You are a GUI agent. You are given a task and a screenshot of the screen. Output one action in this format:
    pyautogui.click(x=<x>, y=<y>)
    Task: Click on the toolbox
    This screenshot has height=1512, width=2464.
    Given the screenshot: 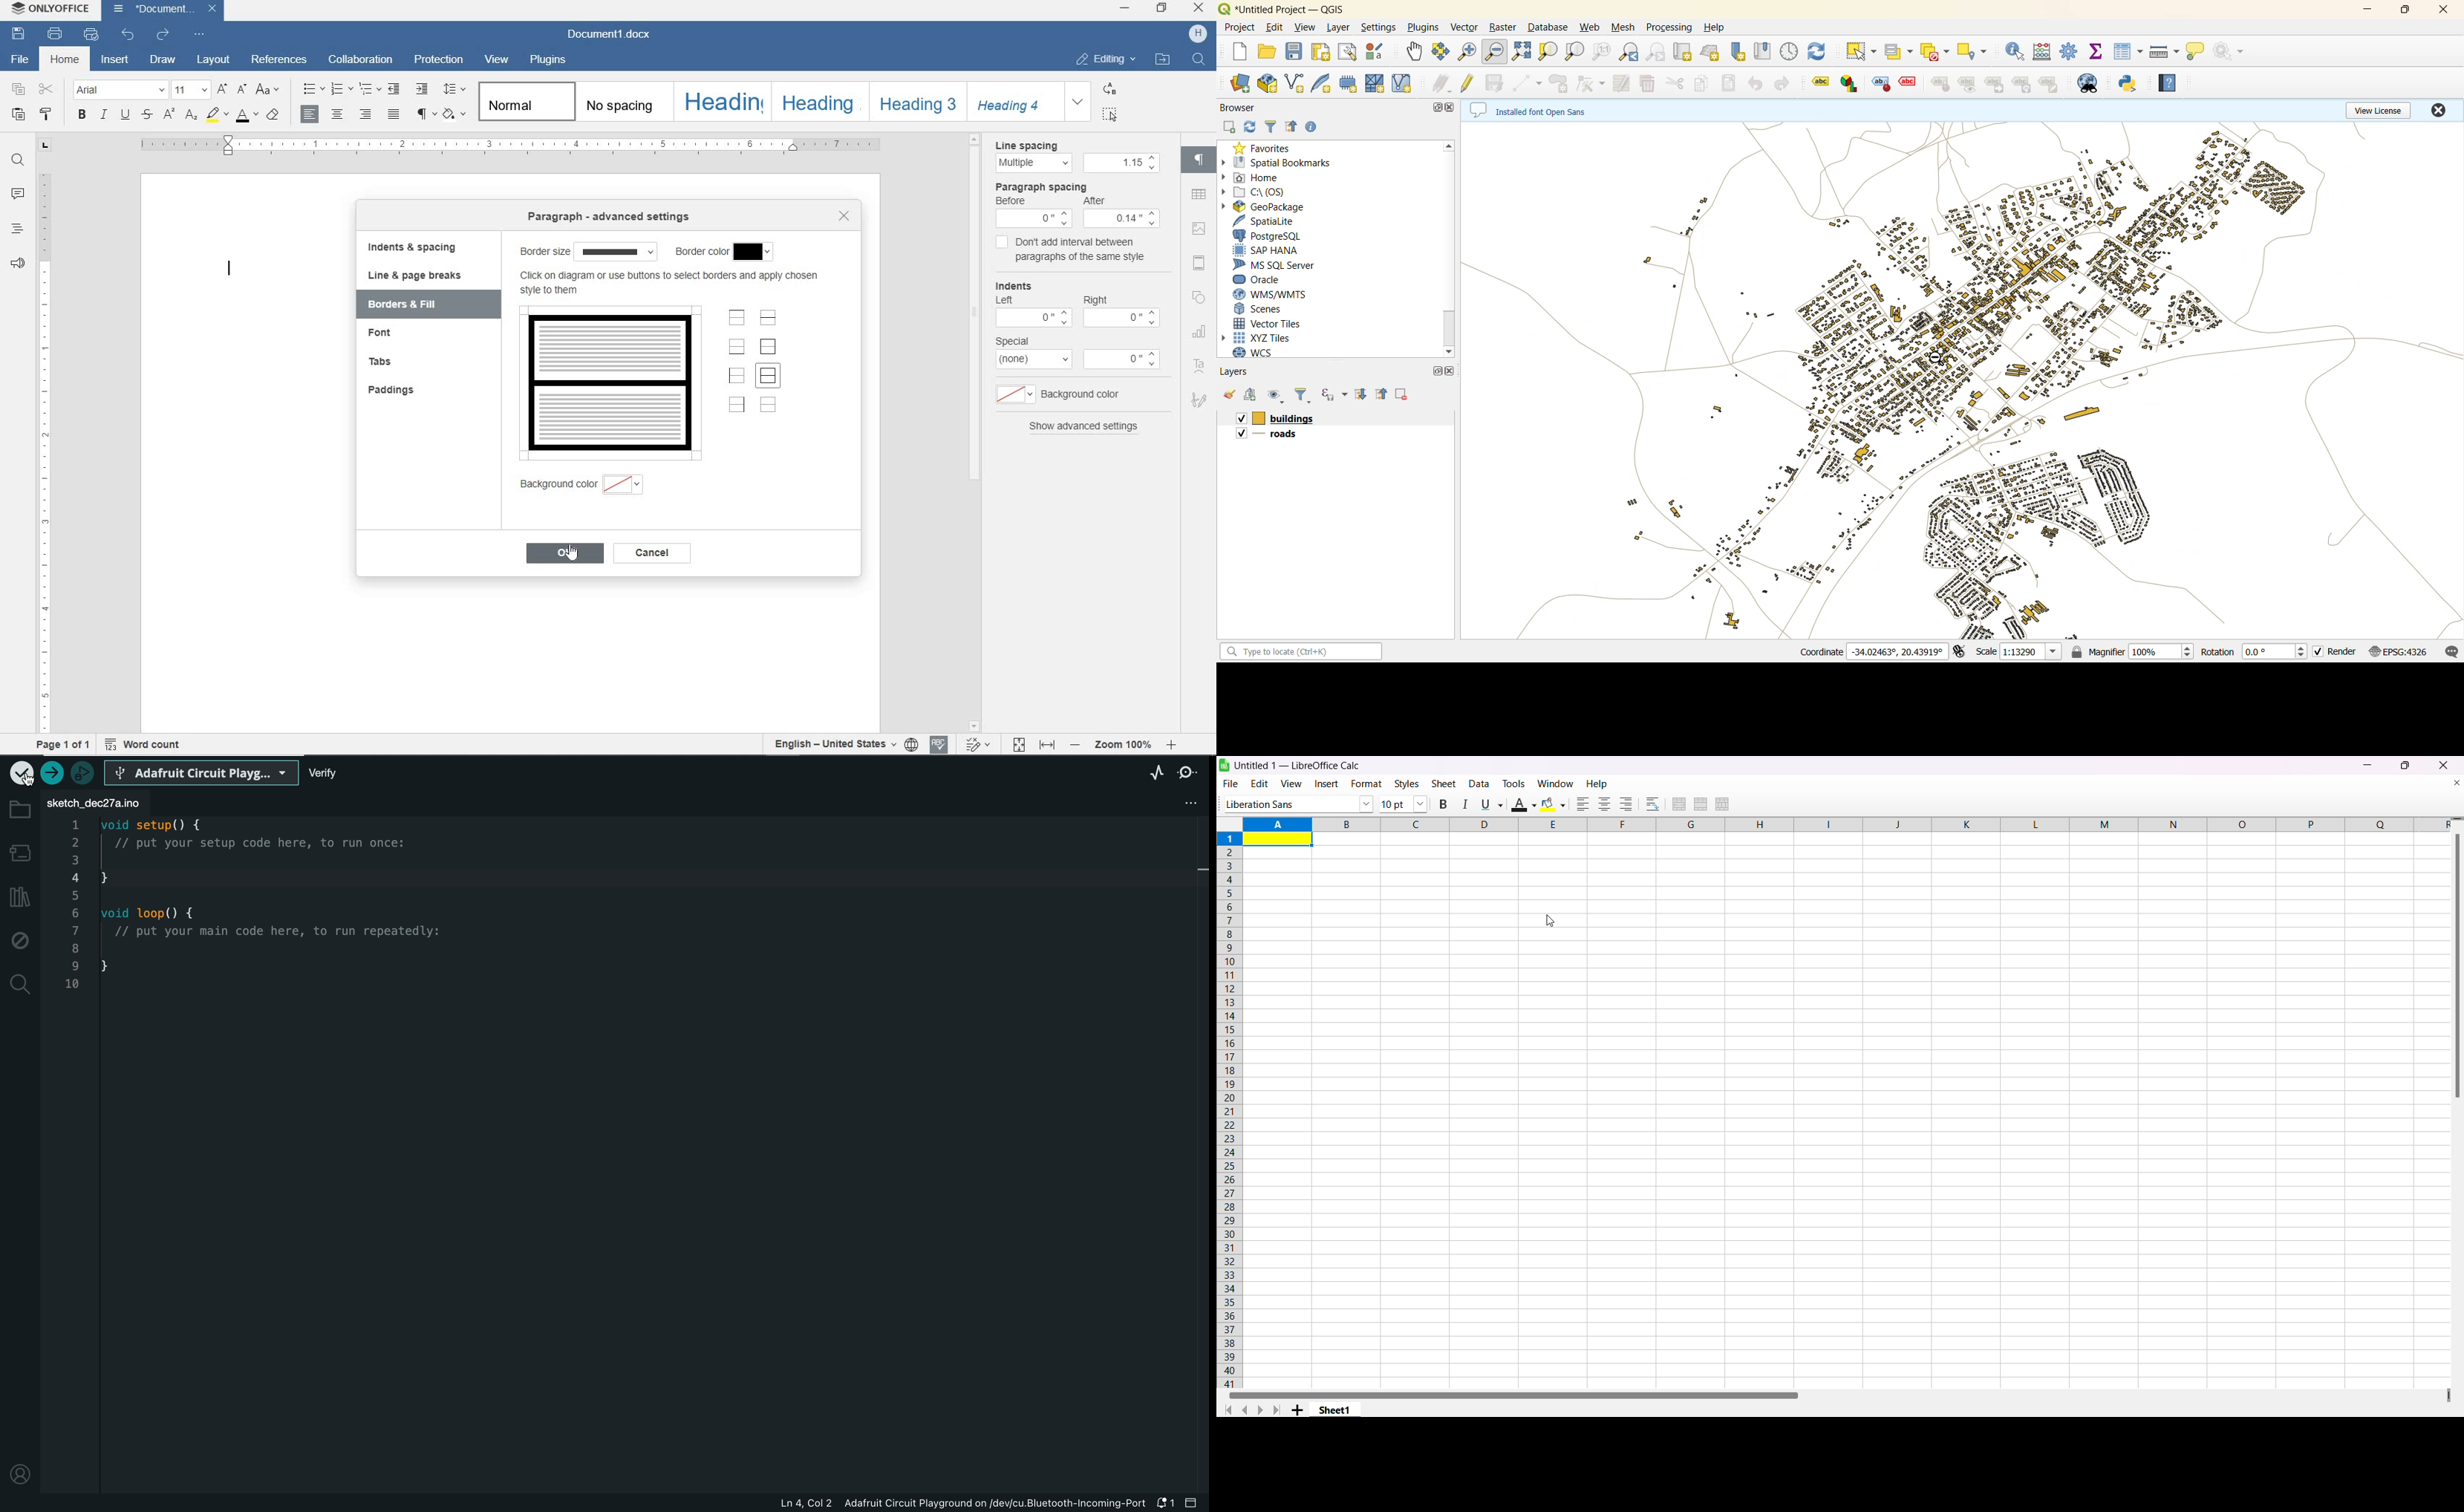 What is the action you would take?
    pyautogui.click(x=2068, y=50)
    